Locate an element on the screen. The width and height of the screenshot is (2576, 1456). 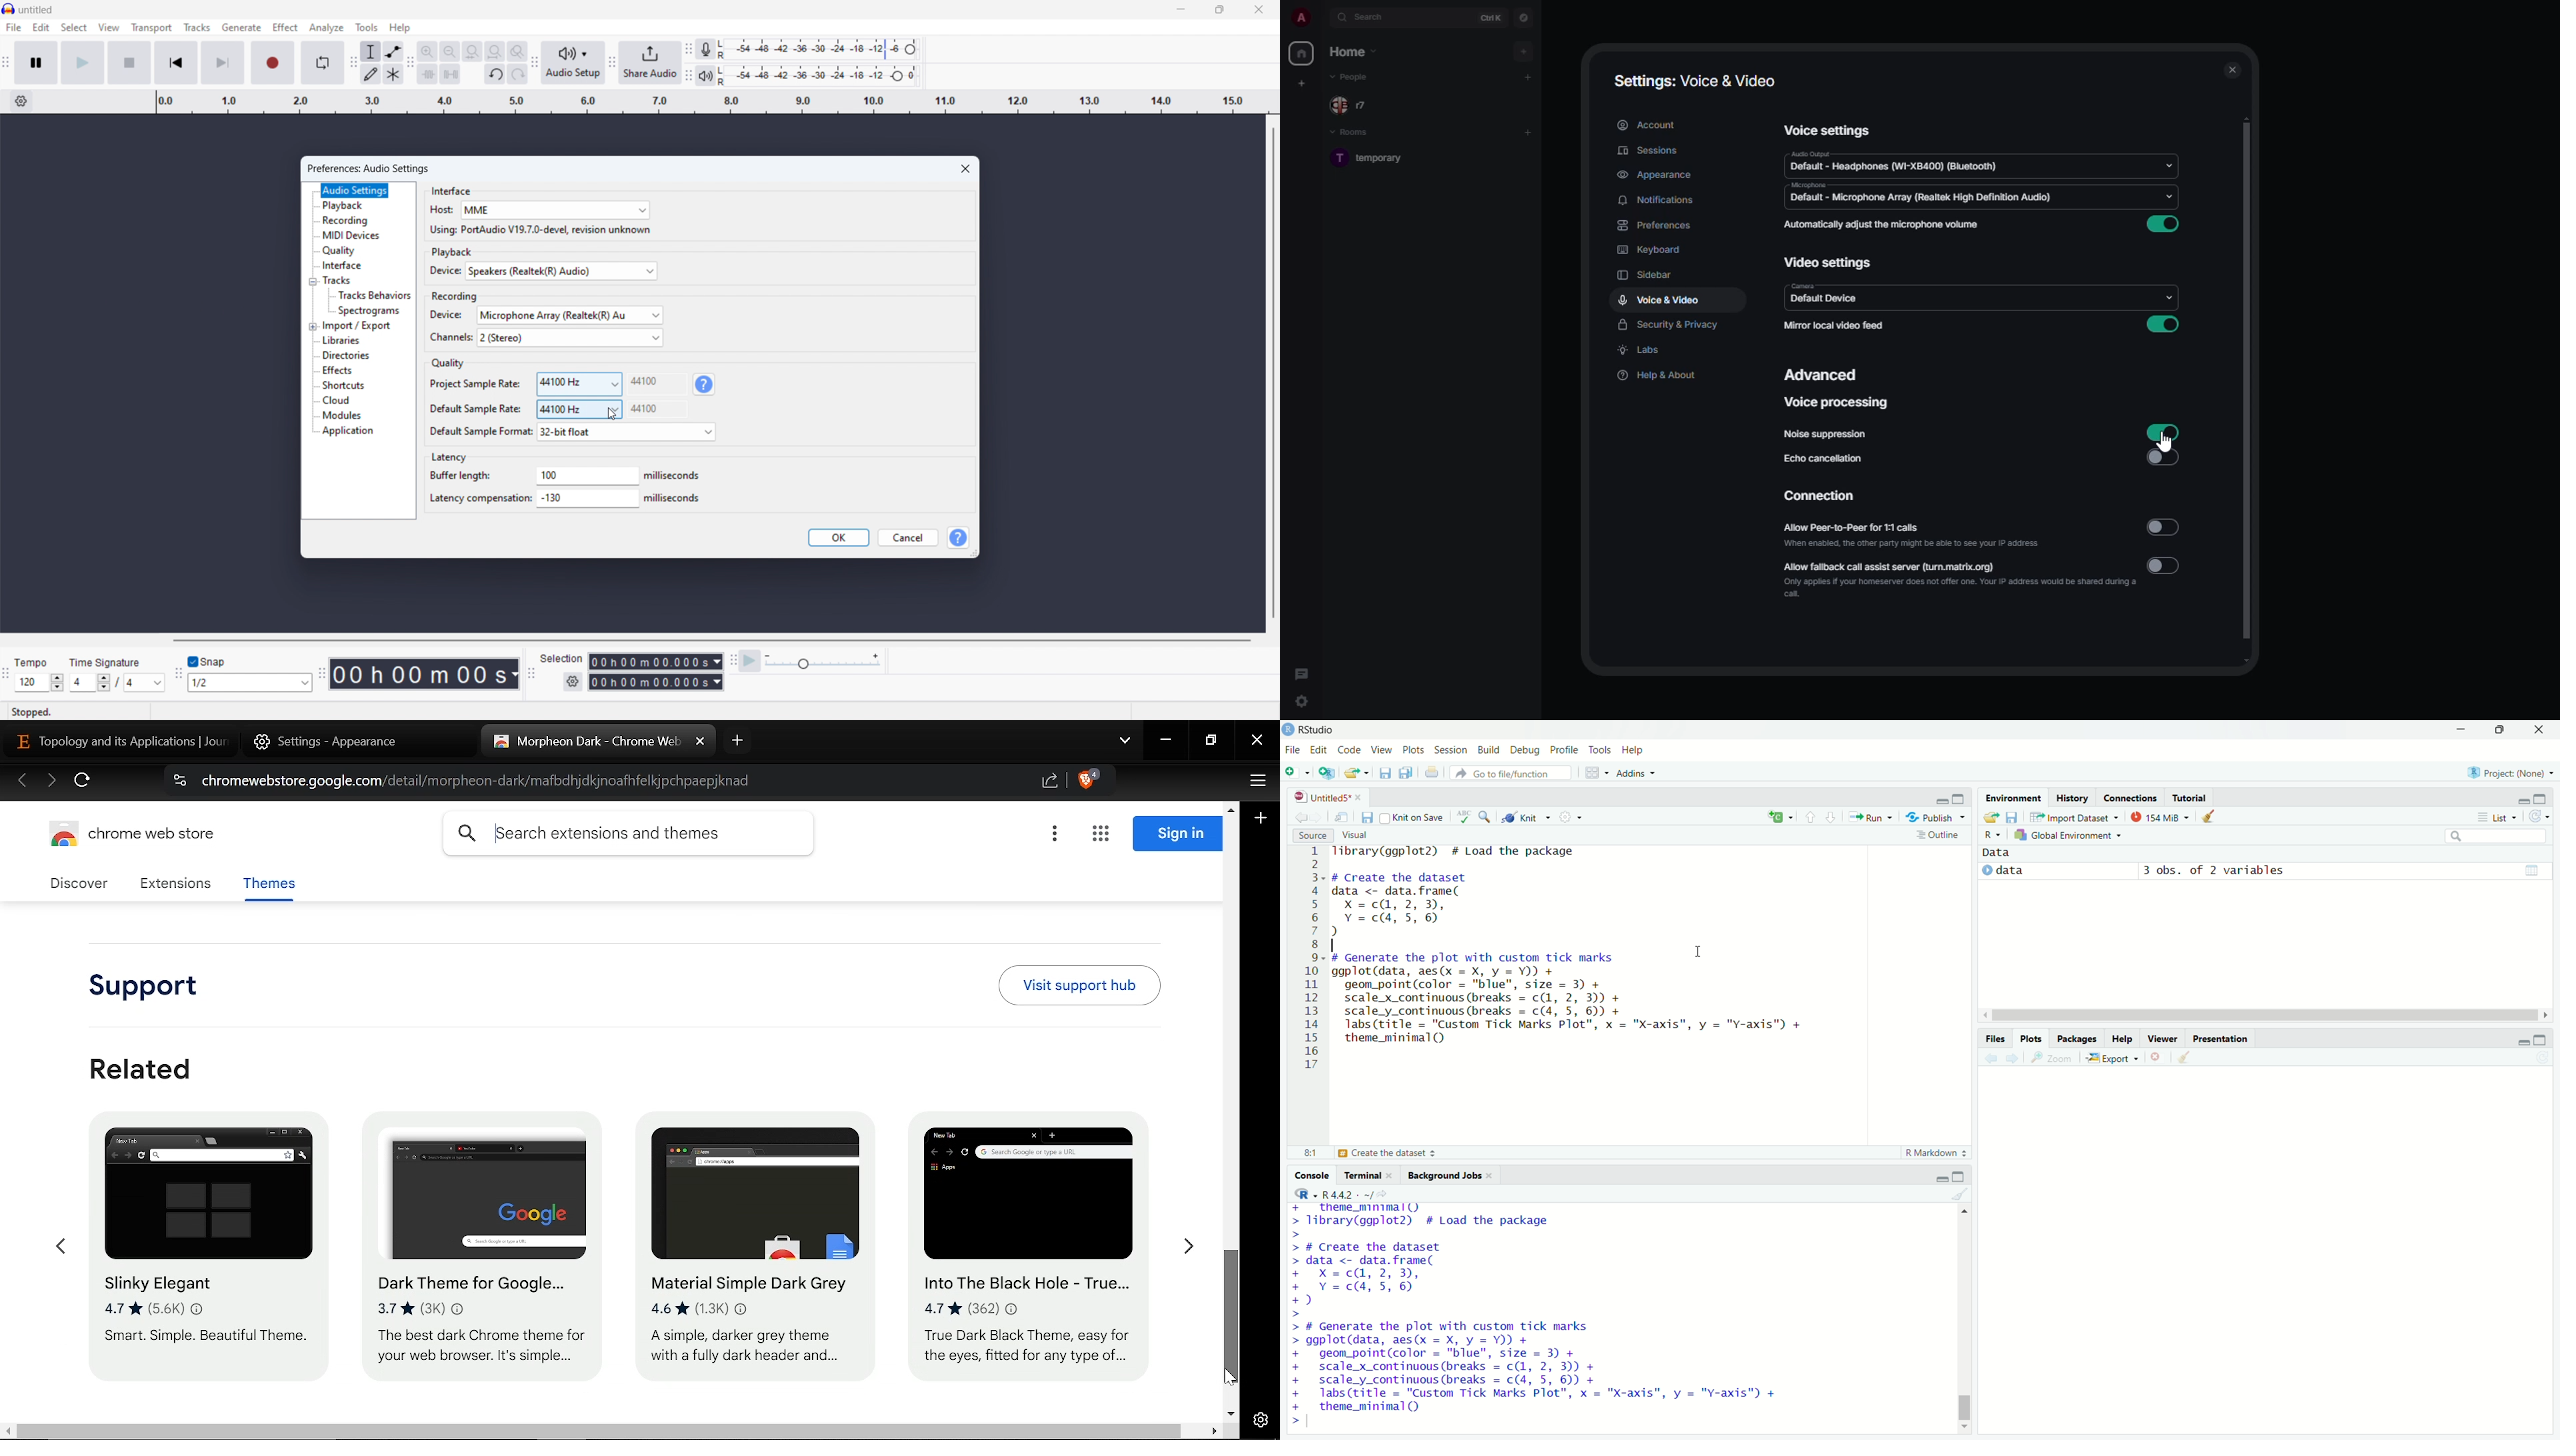
save workspace as is located at coordinates (2015, 818).